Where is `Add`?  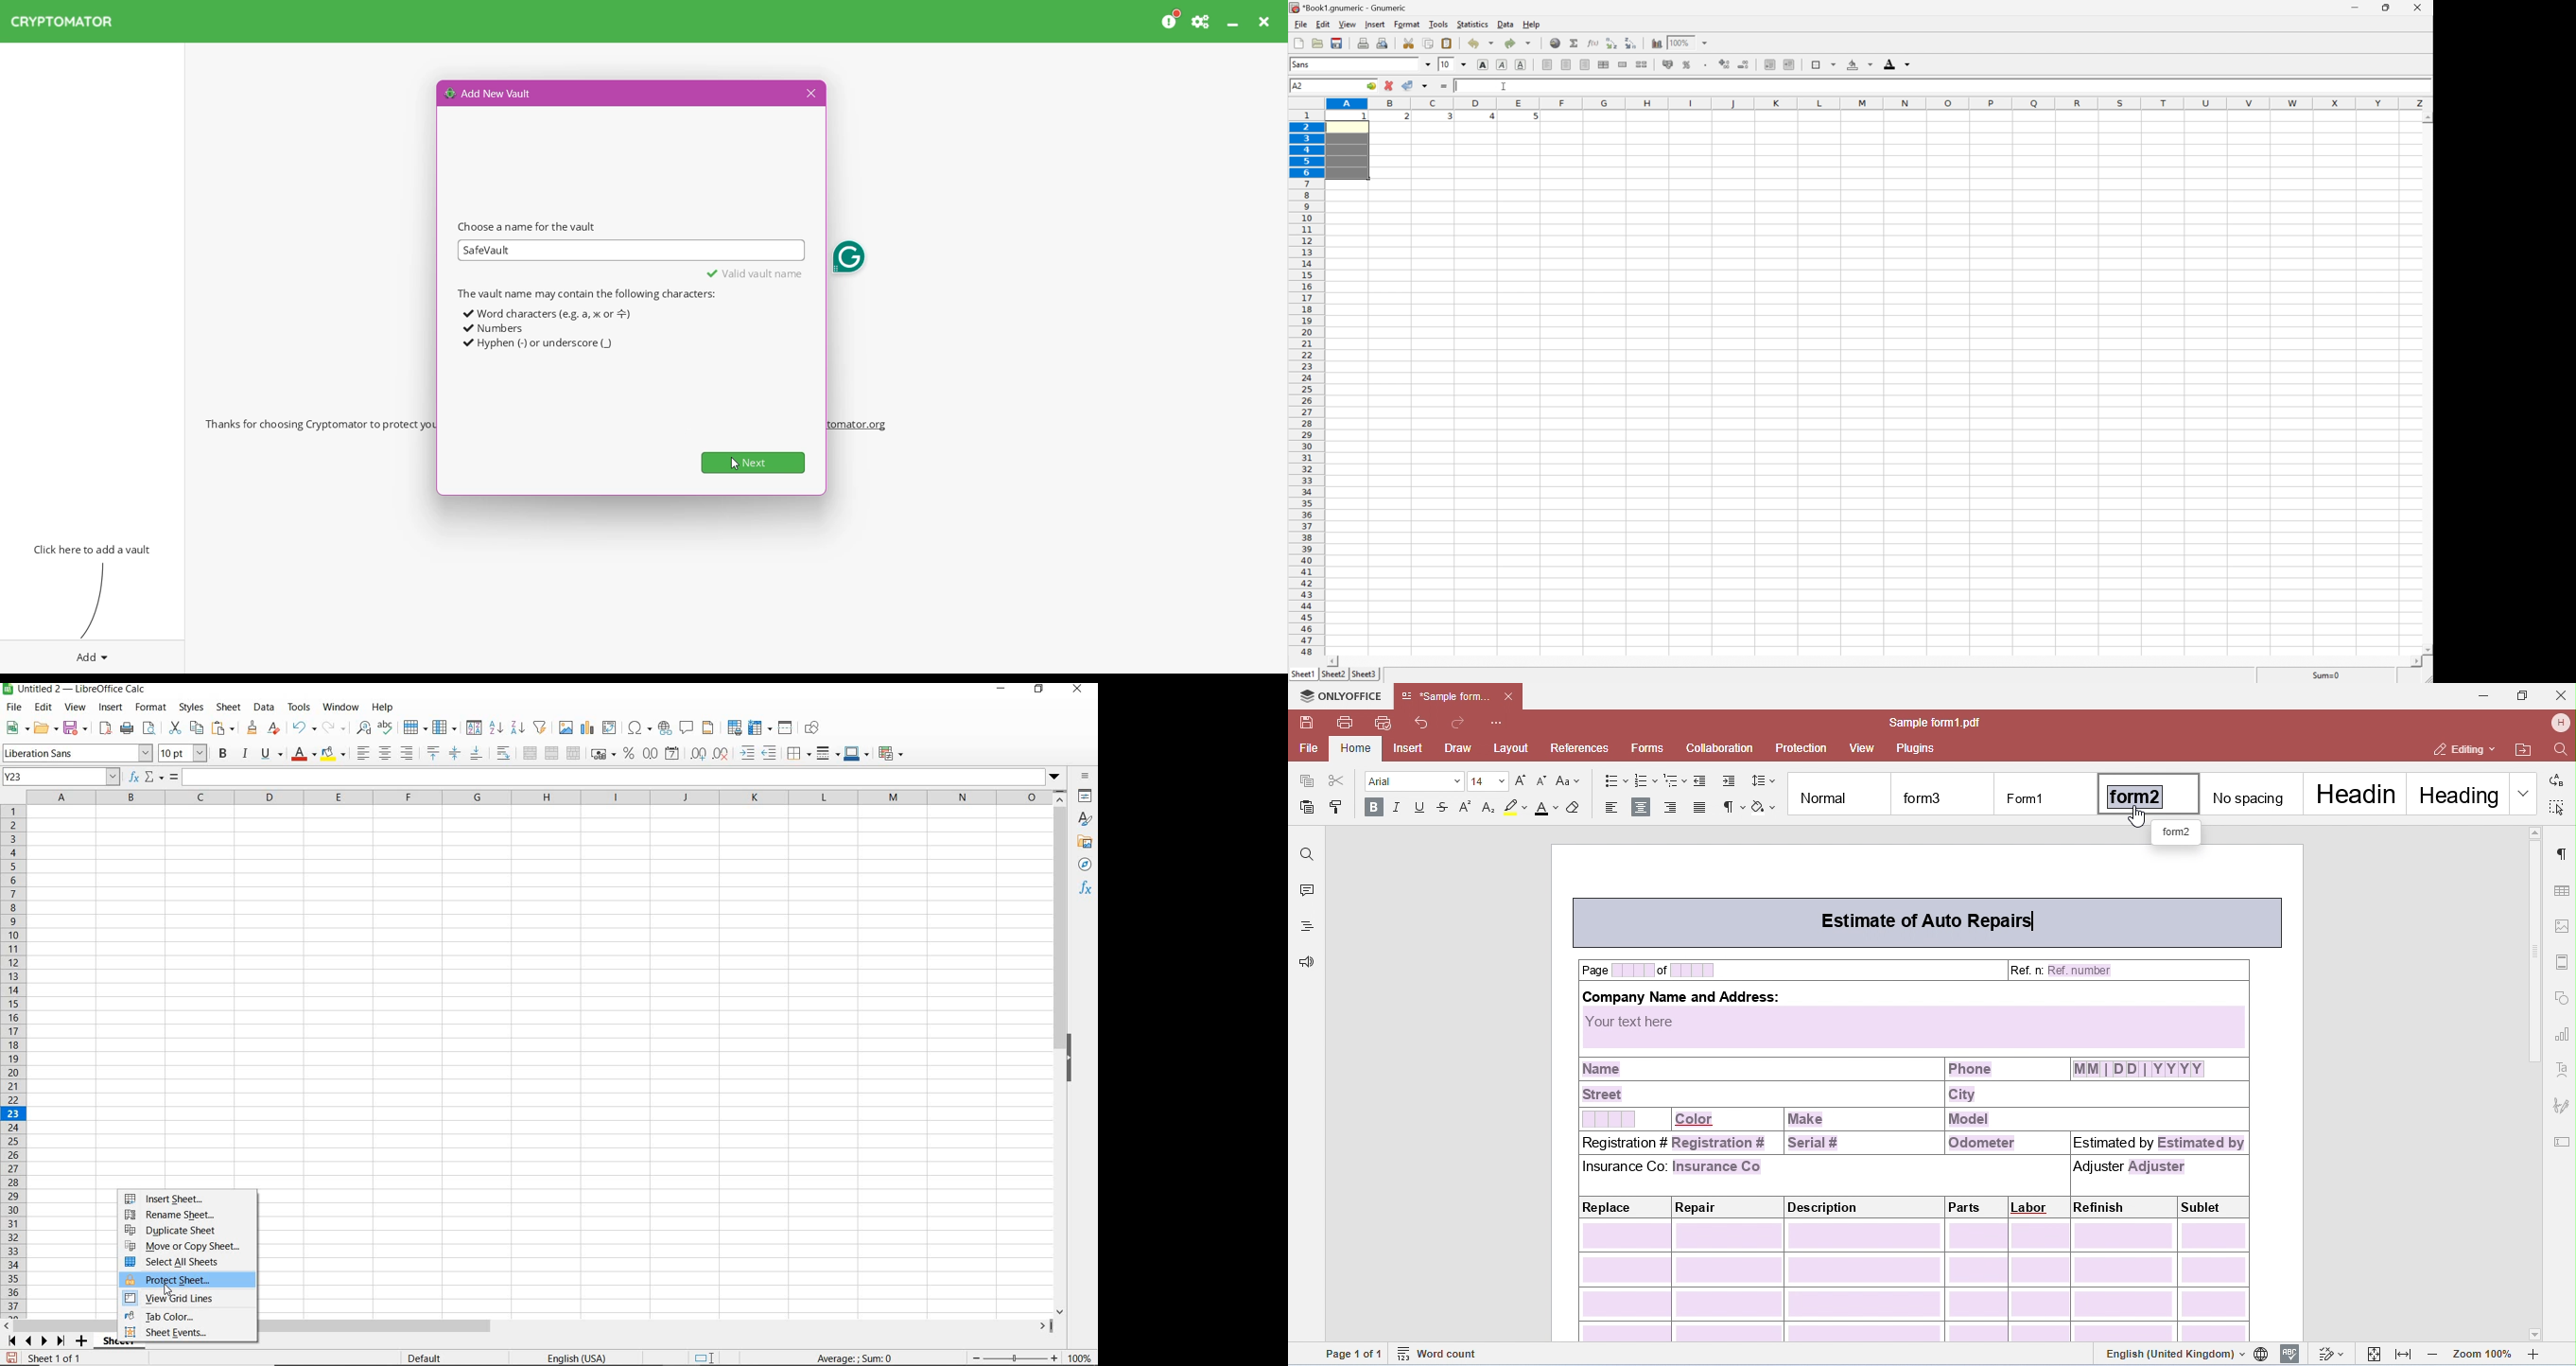
Add is located at coordinates (92, 655).